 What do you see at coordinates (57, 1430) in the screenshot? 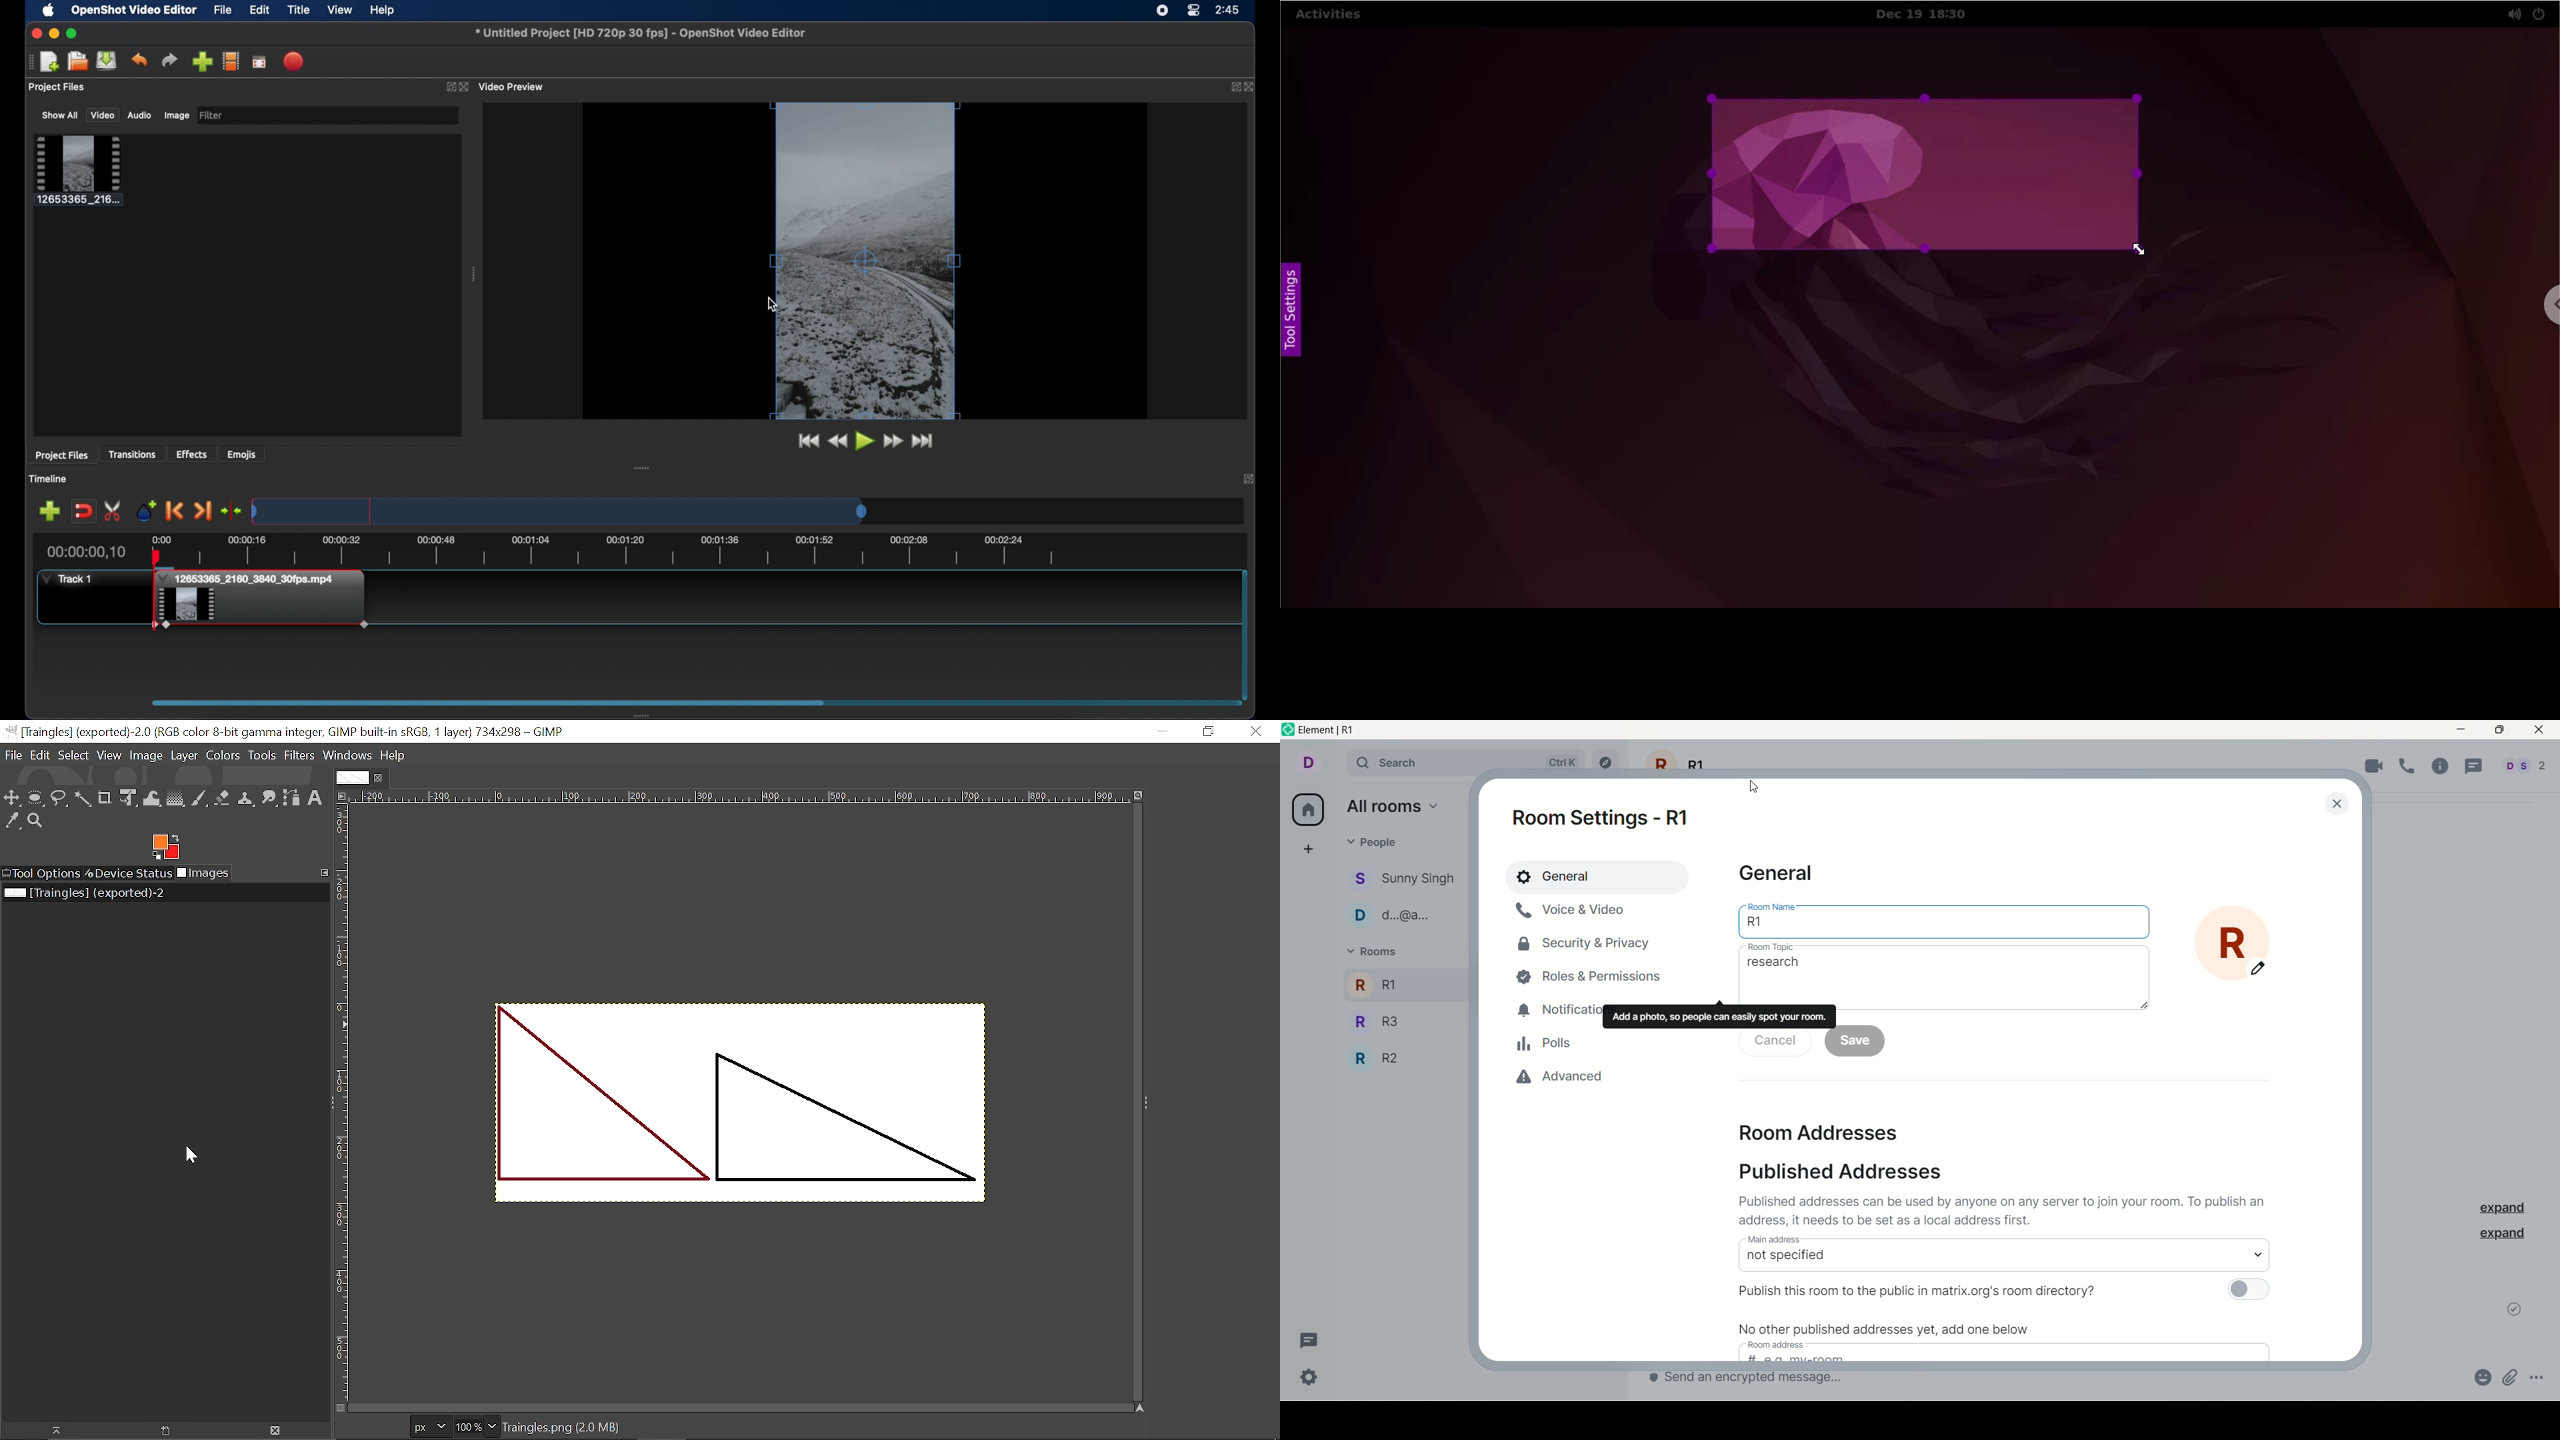
I see `Raise this image's displays` at bounding box center [57, 1430].